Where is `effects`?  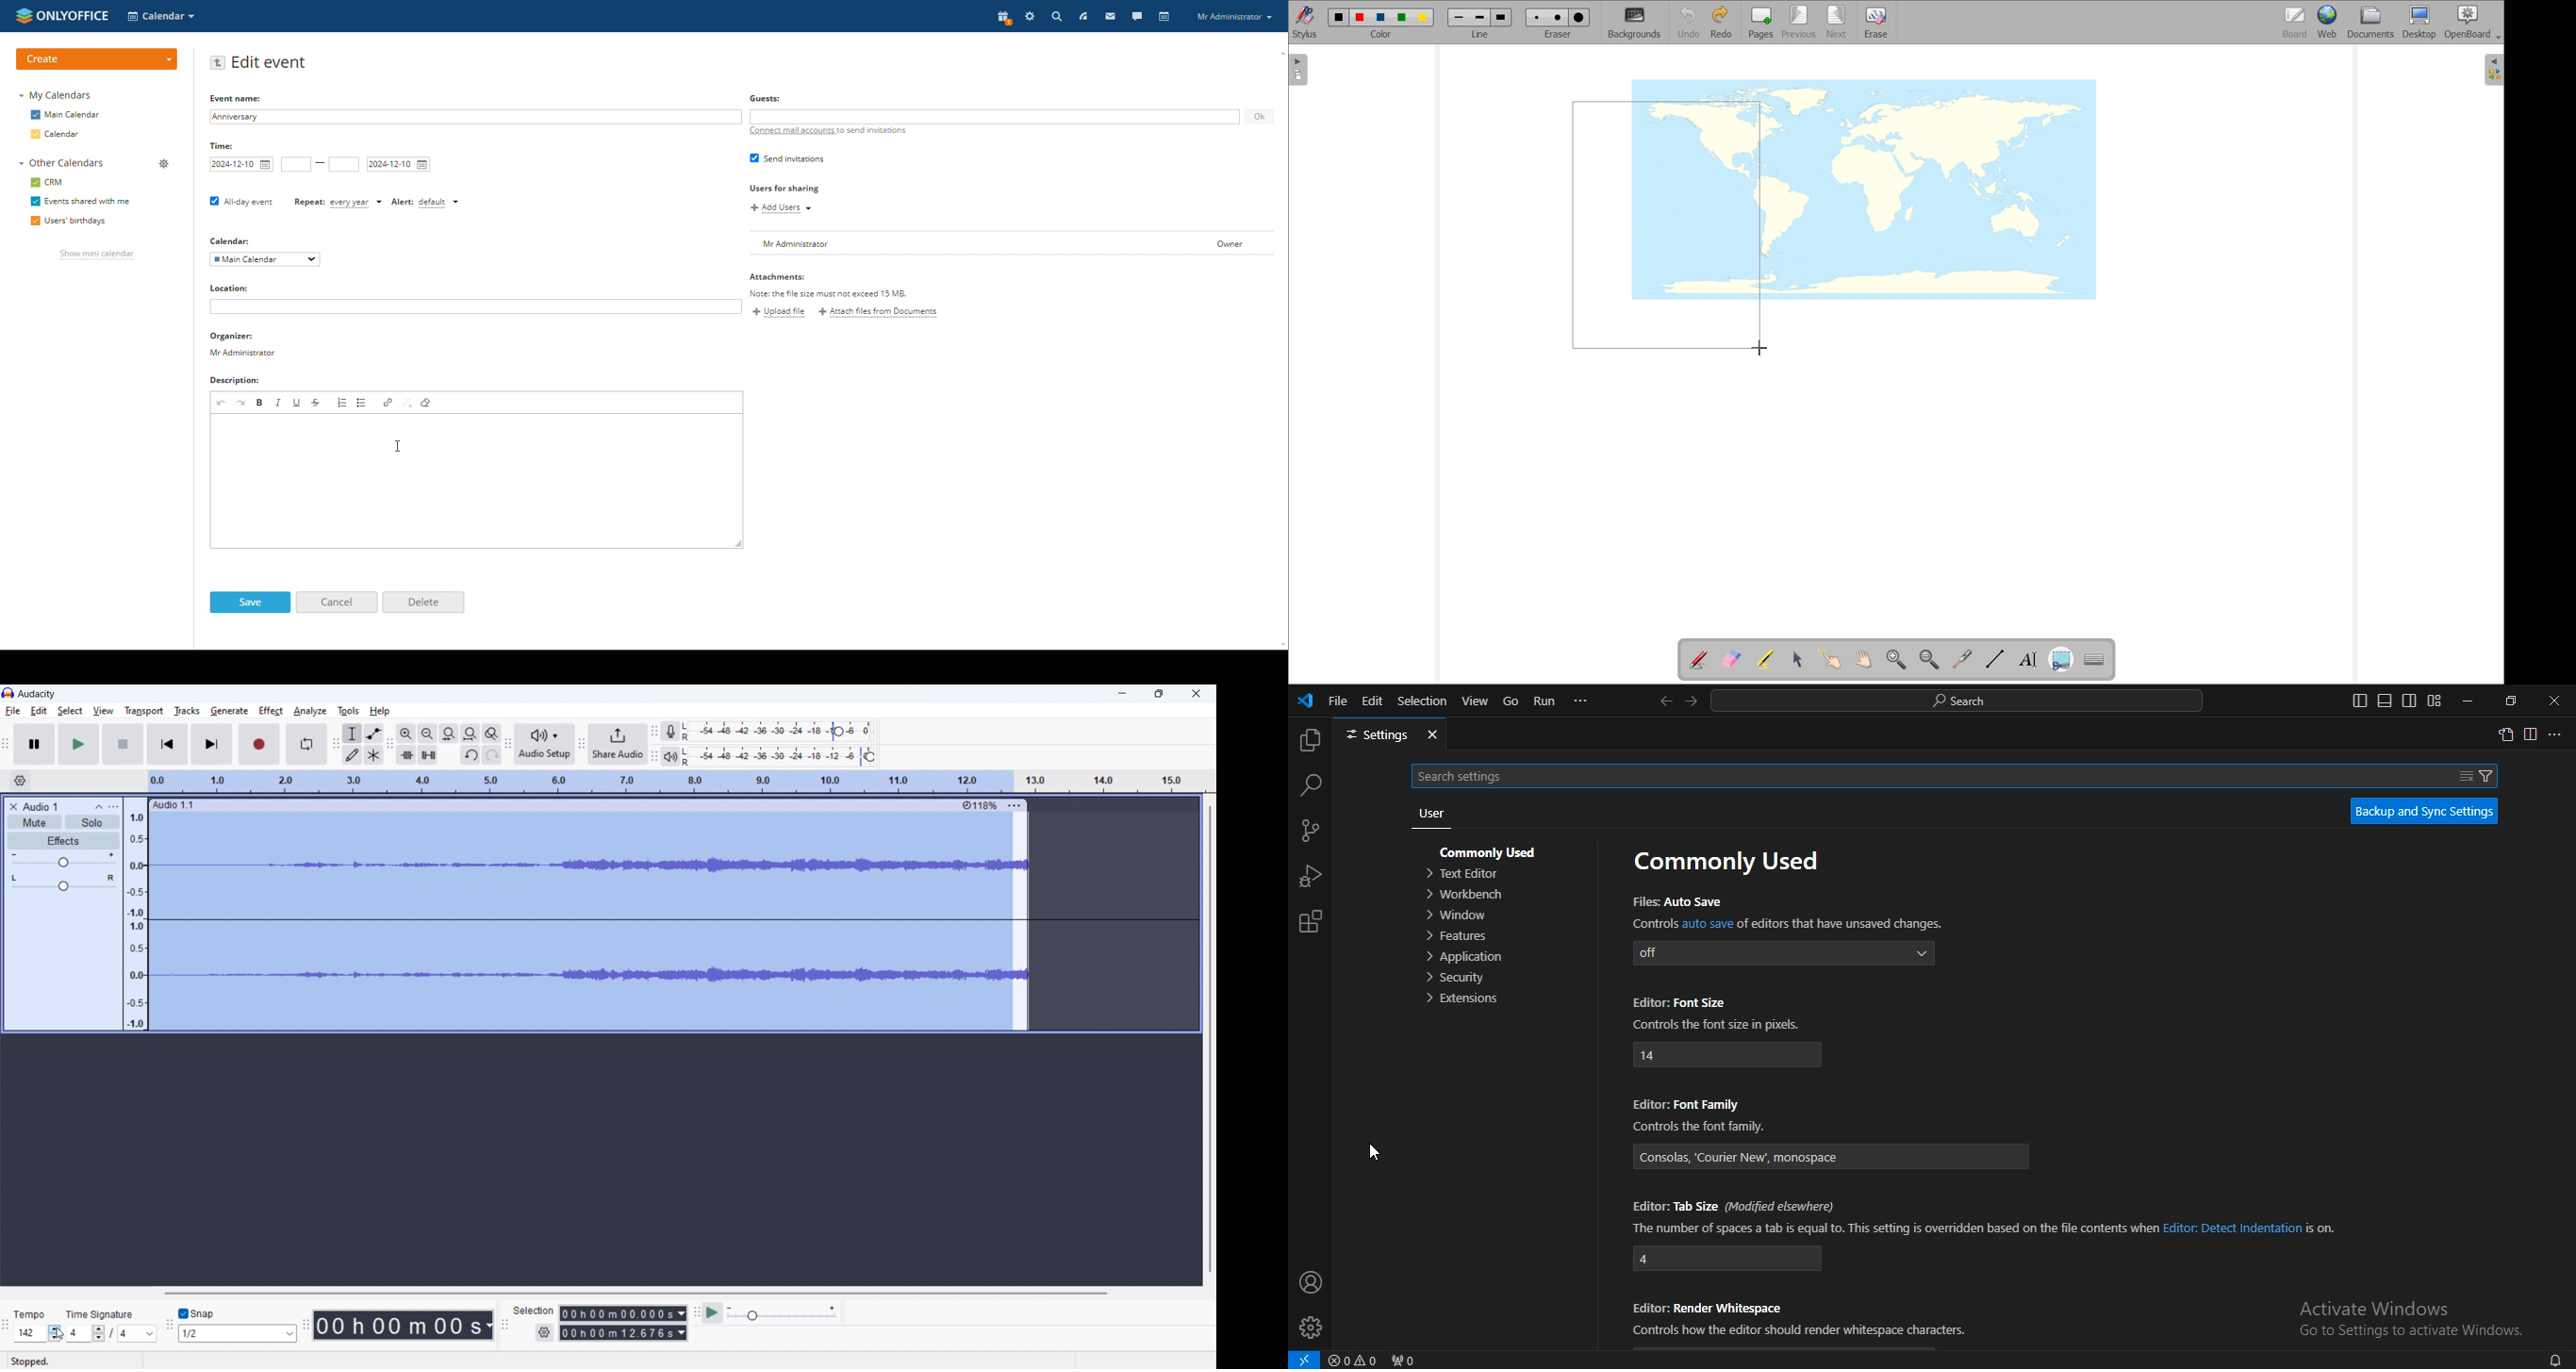
effects is located at coordinates (64, 841).